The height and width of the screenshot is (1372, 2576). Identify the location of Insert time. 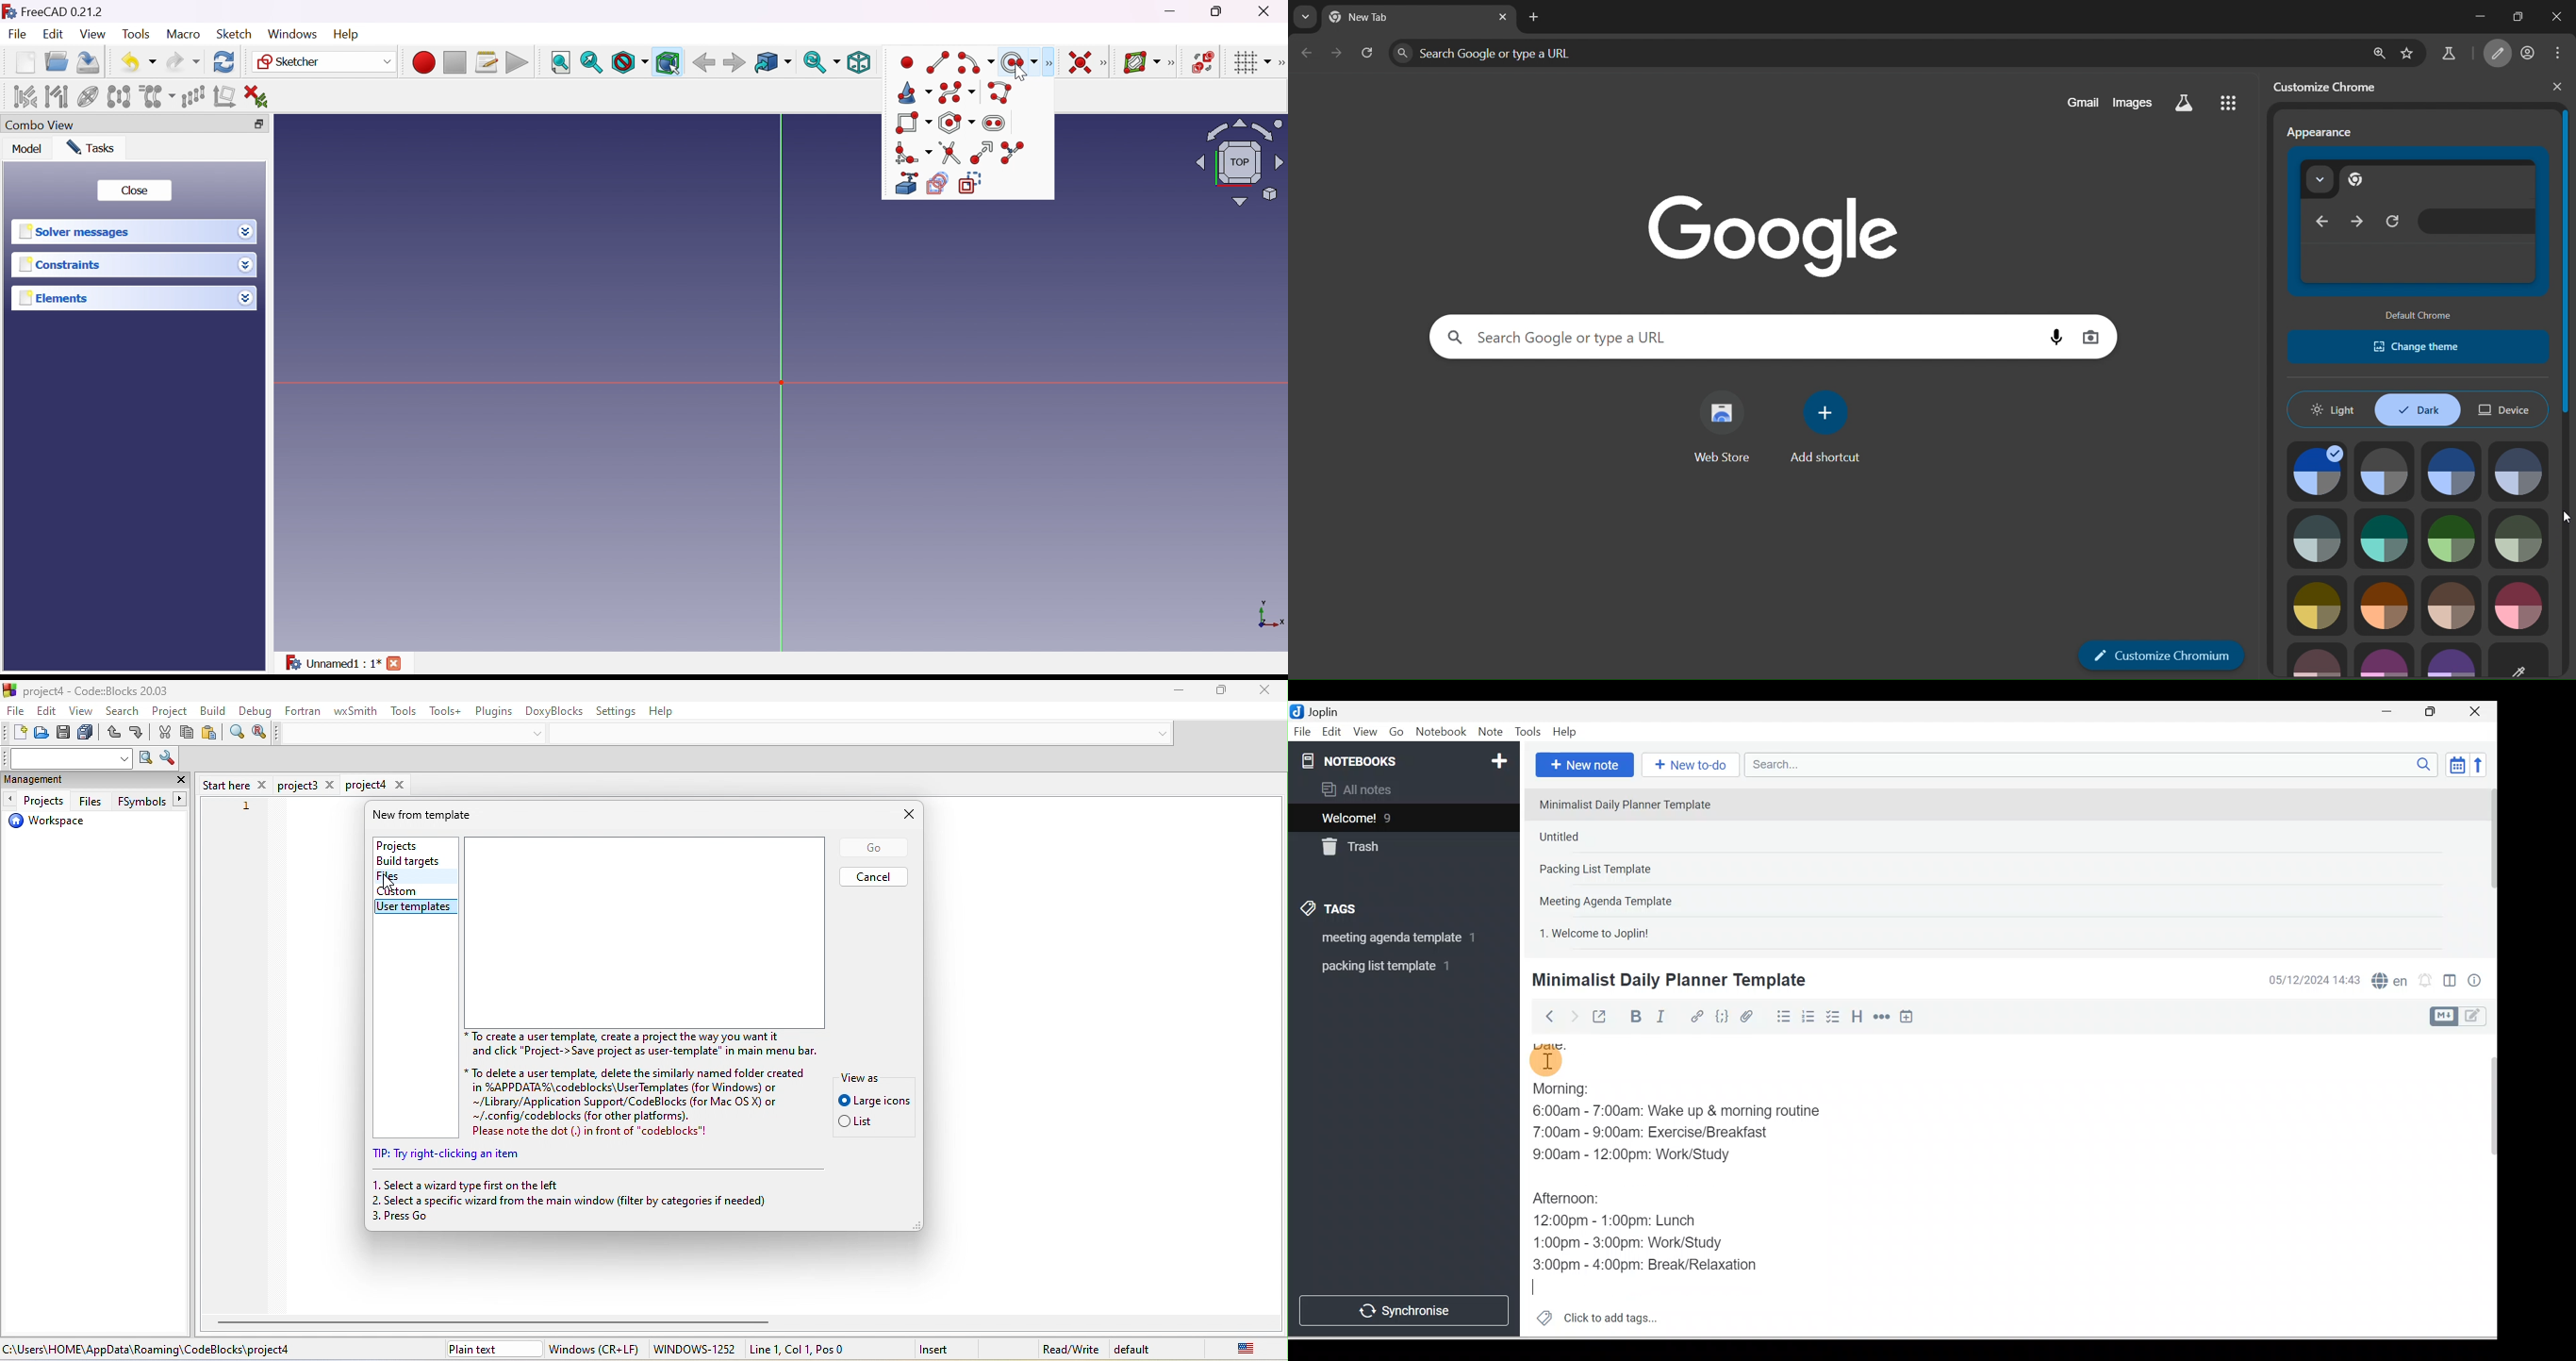
(1906, 1017).